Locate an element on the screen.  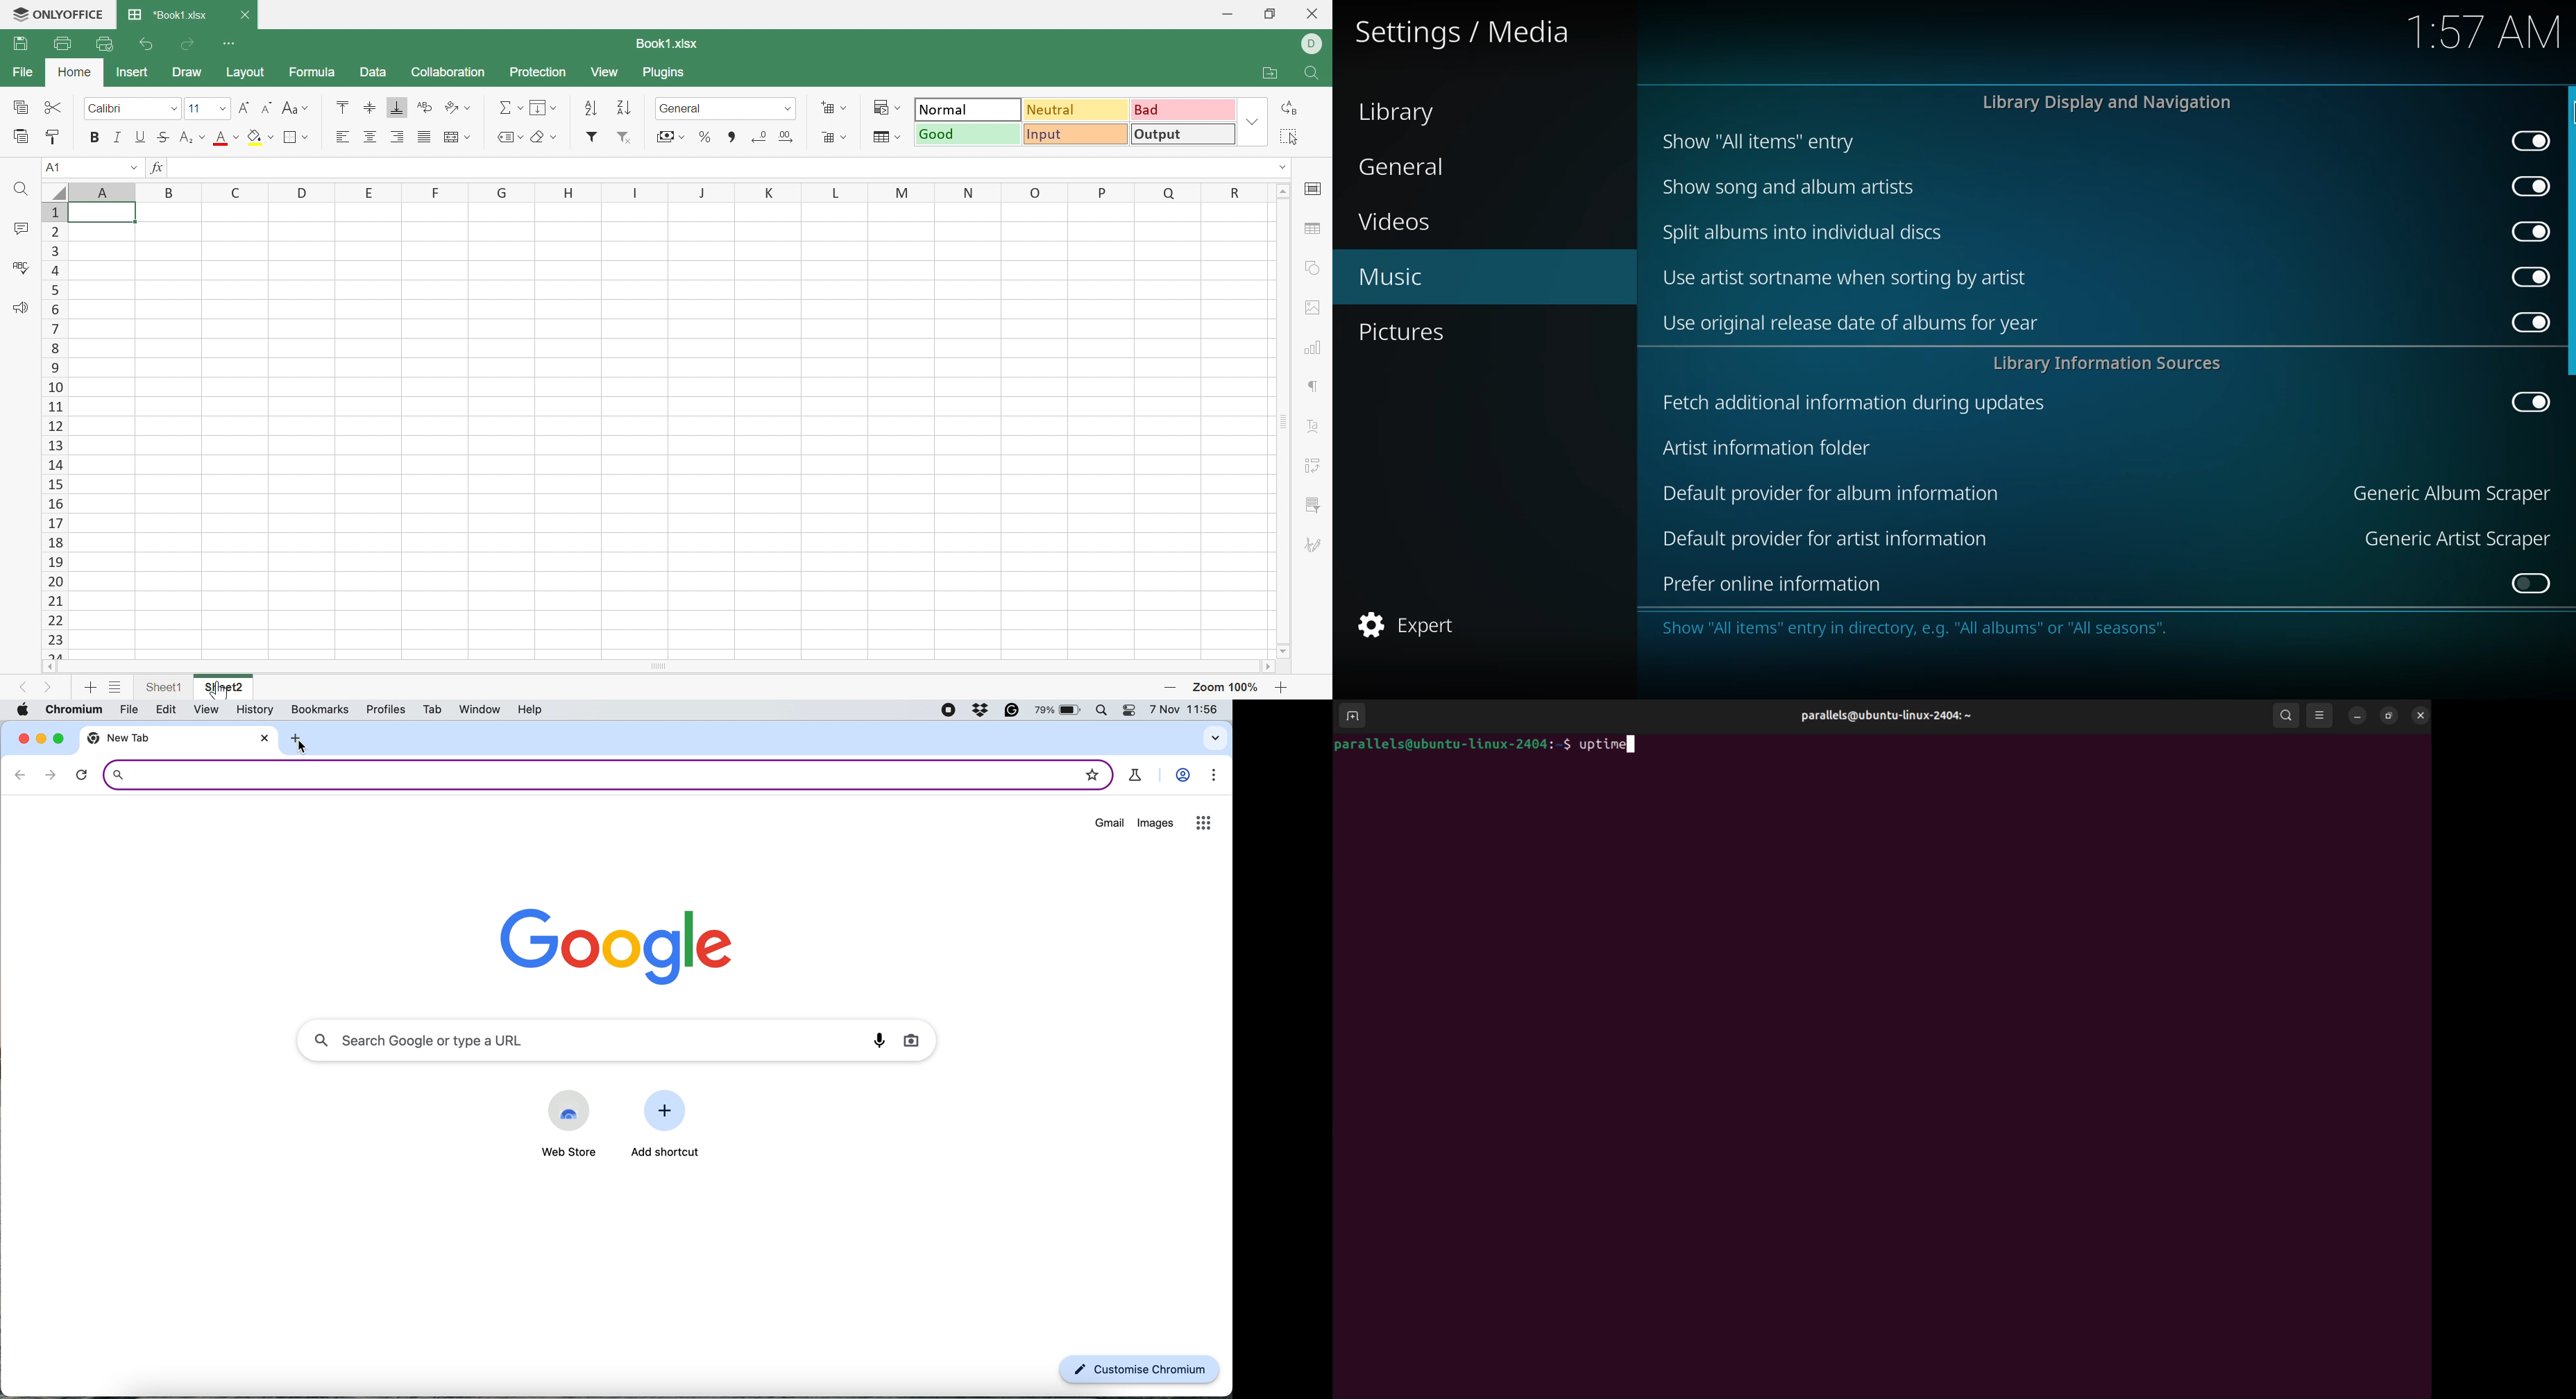
general is located at coordinates (1403, 167).